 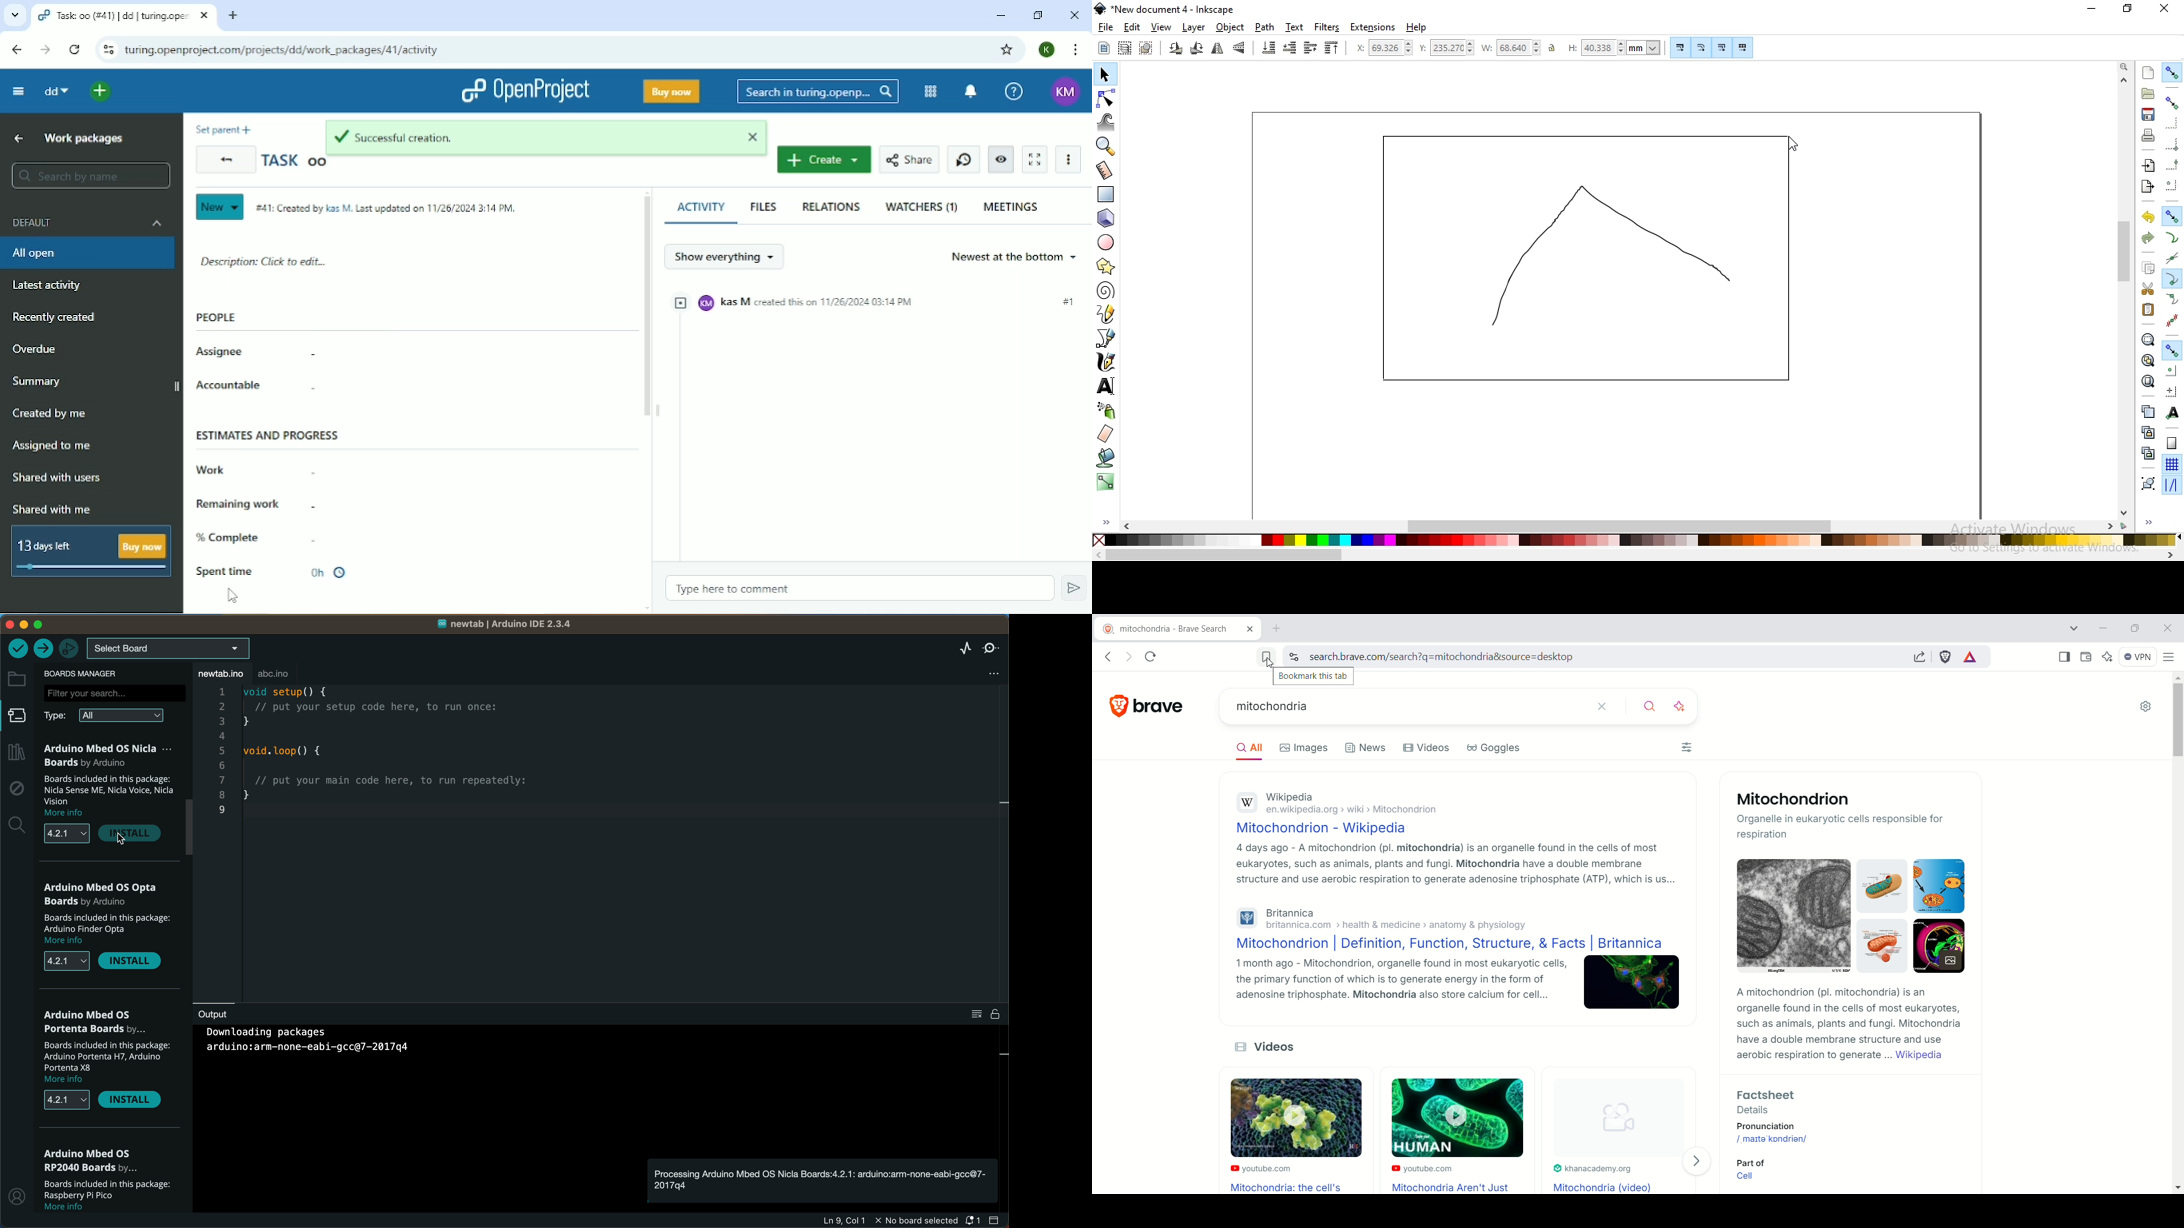 I want to click on Default, so click(x=85, y=226).